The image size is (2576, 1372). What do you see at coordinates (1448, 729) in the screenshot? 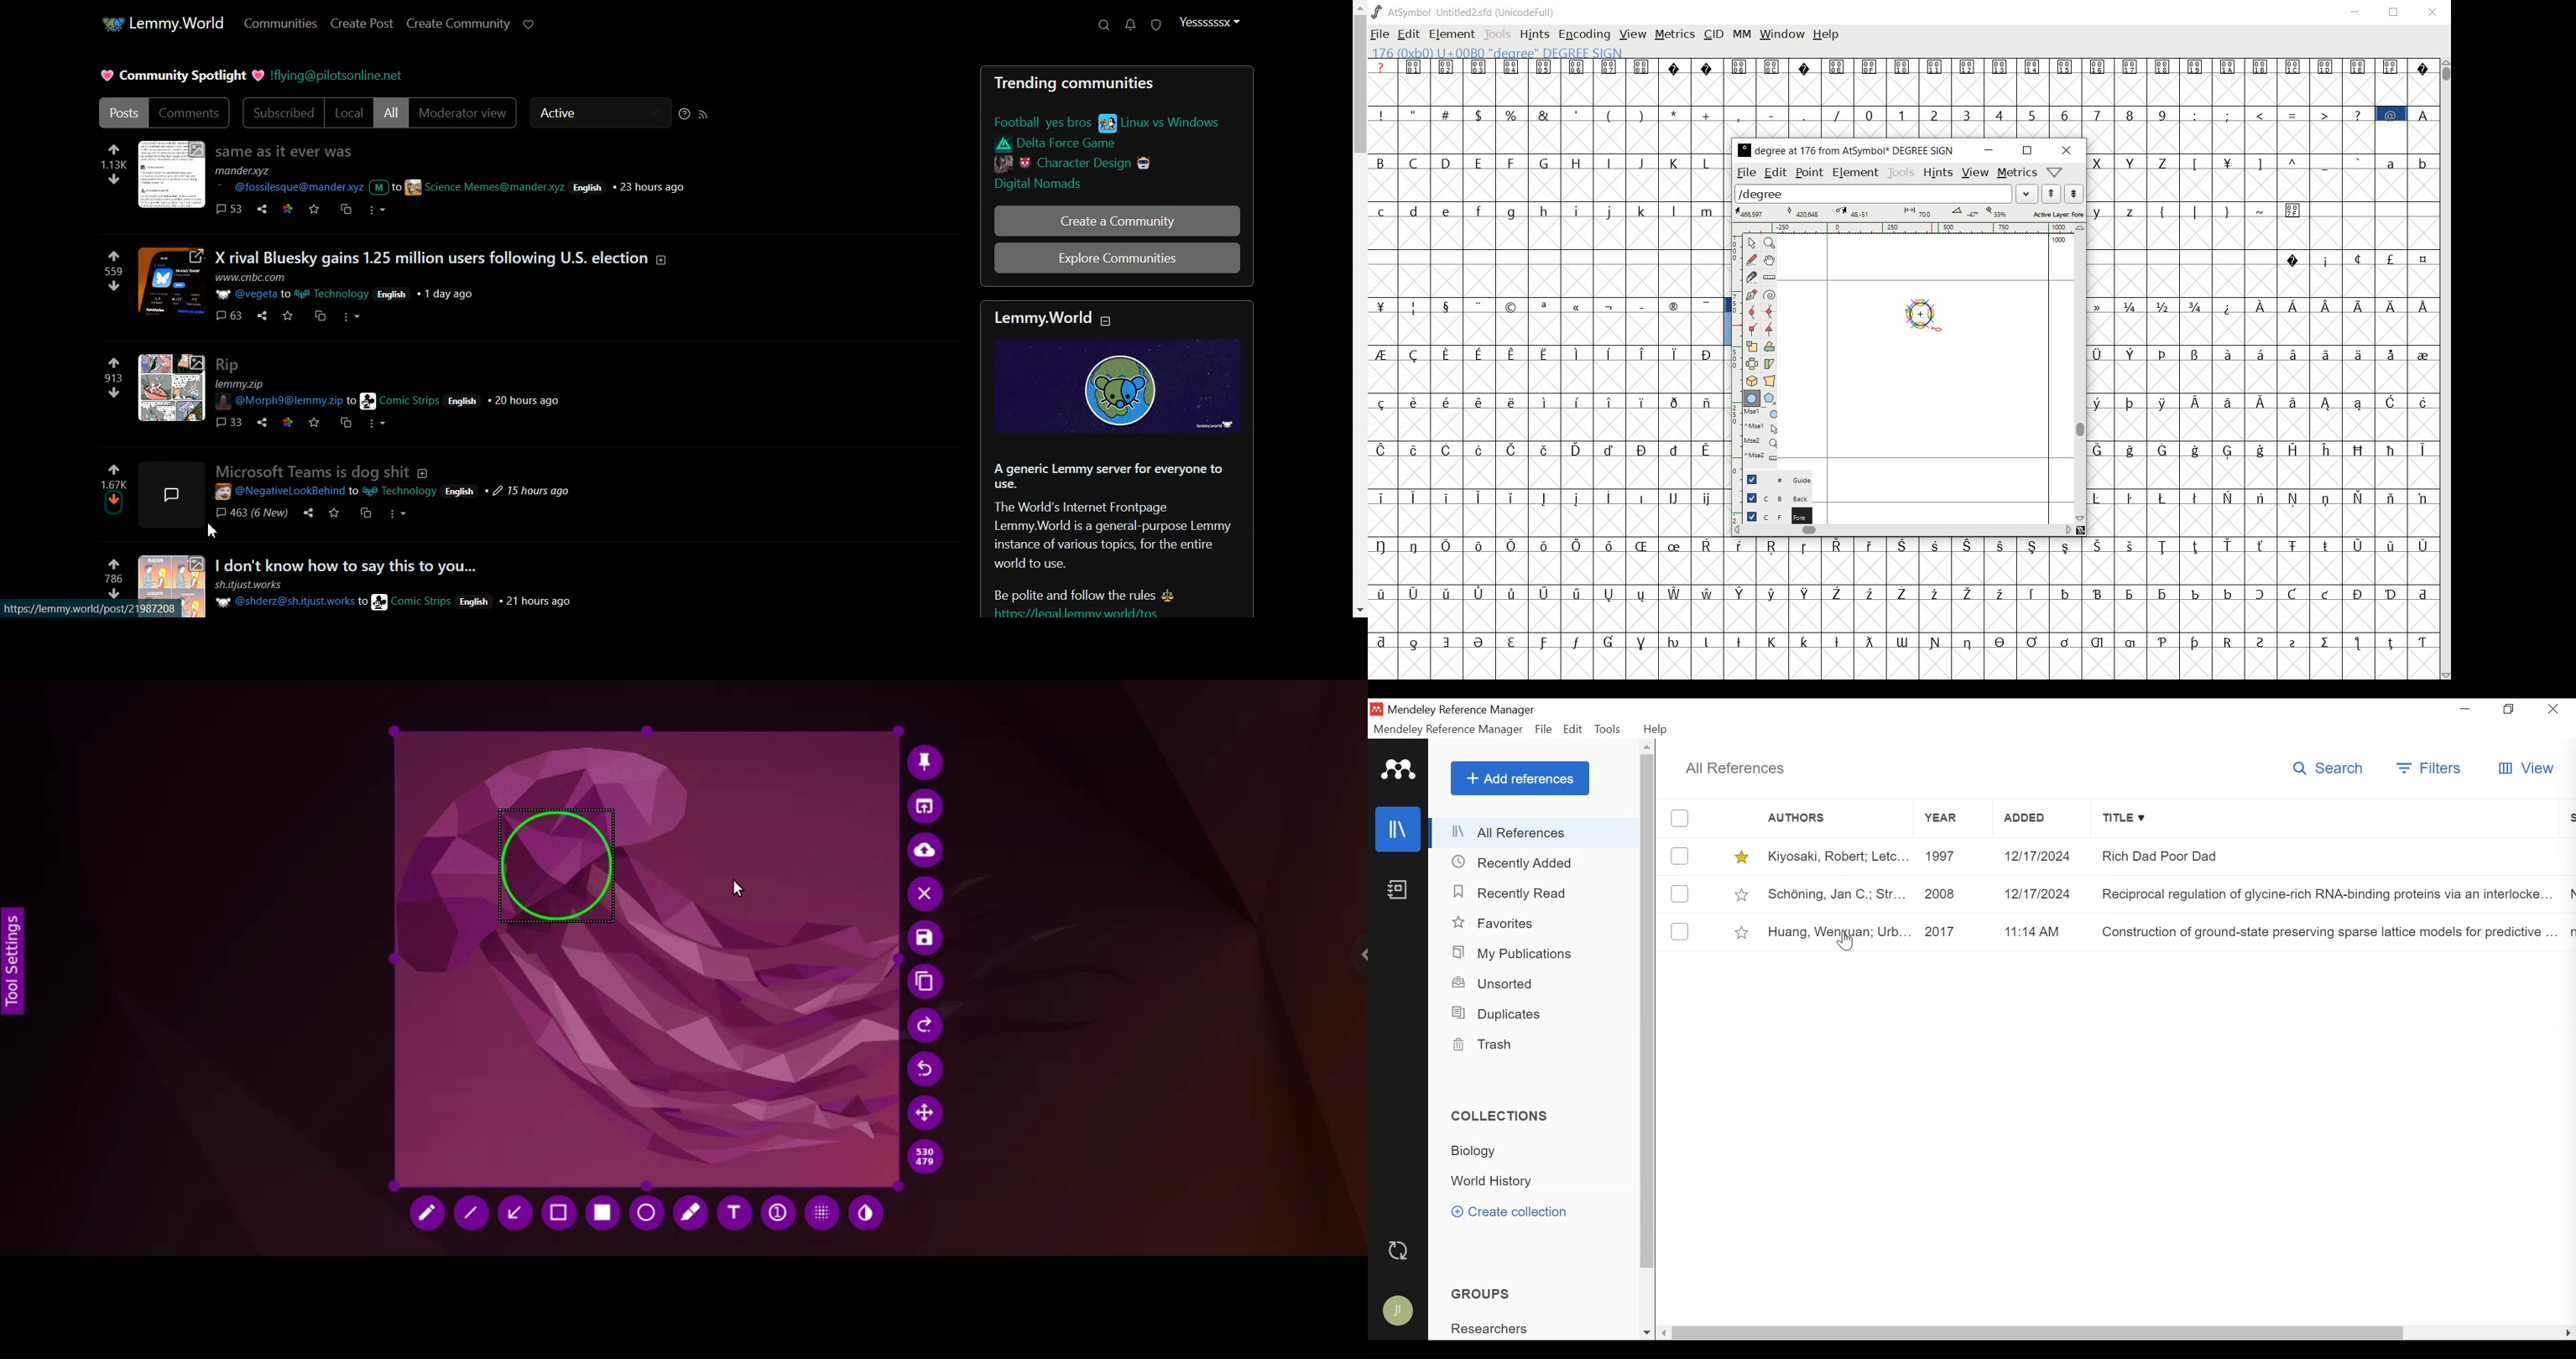
I see `Mendeley Reference Manager` at bounding box center [1448, 729].